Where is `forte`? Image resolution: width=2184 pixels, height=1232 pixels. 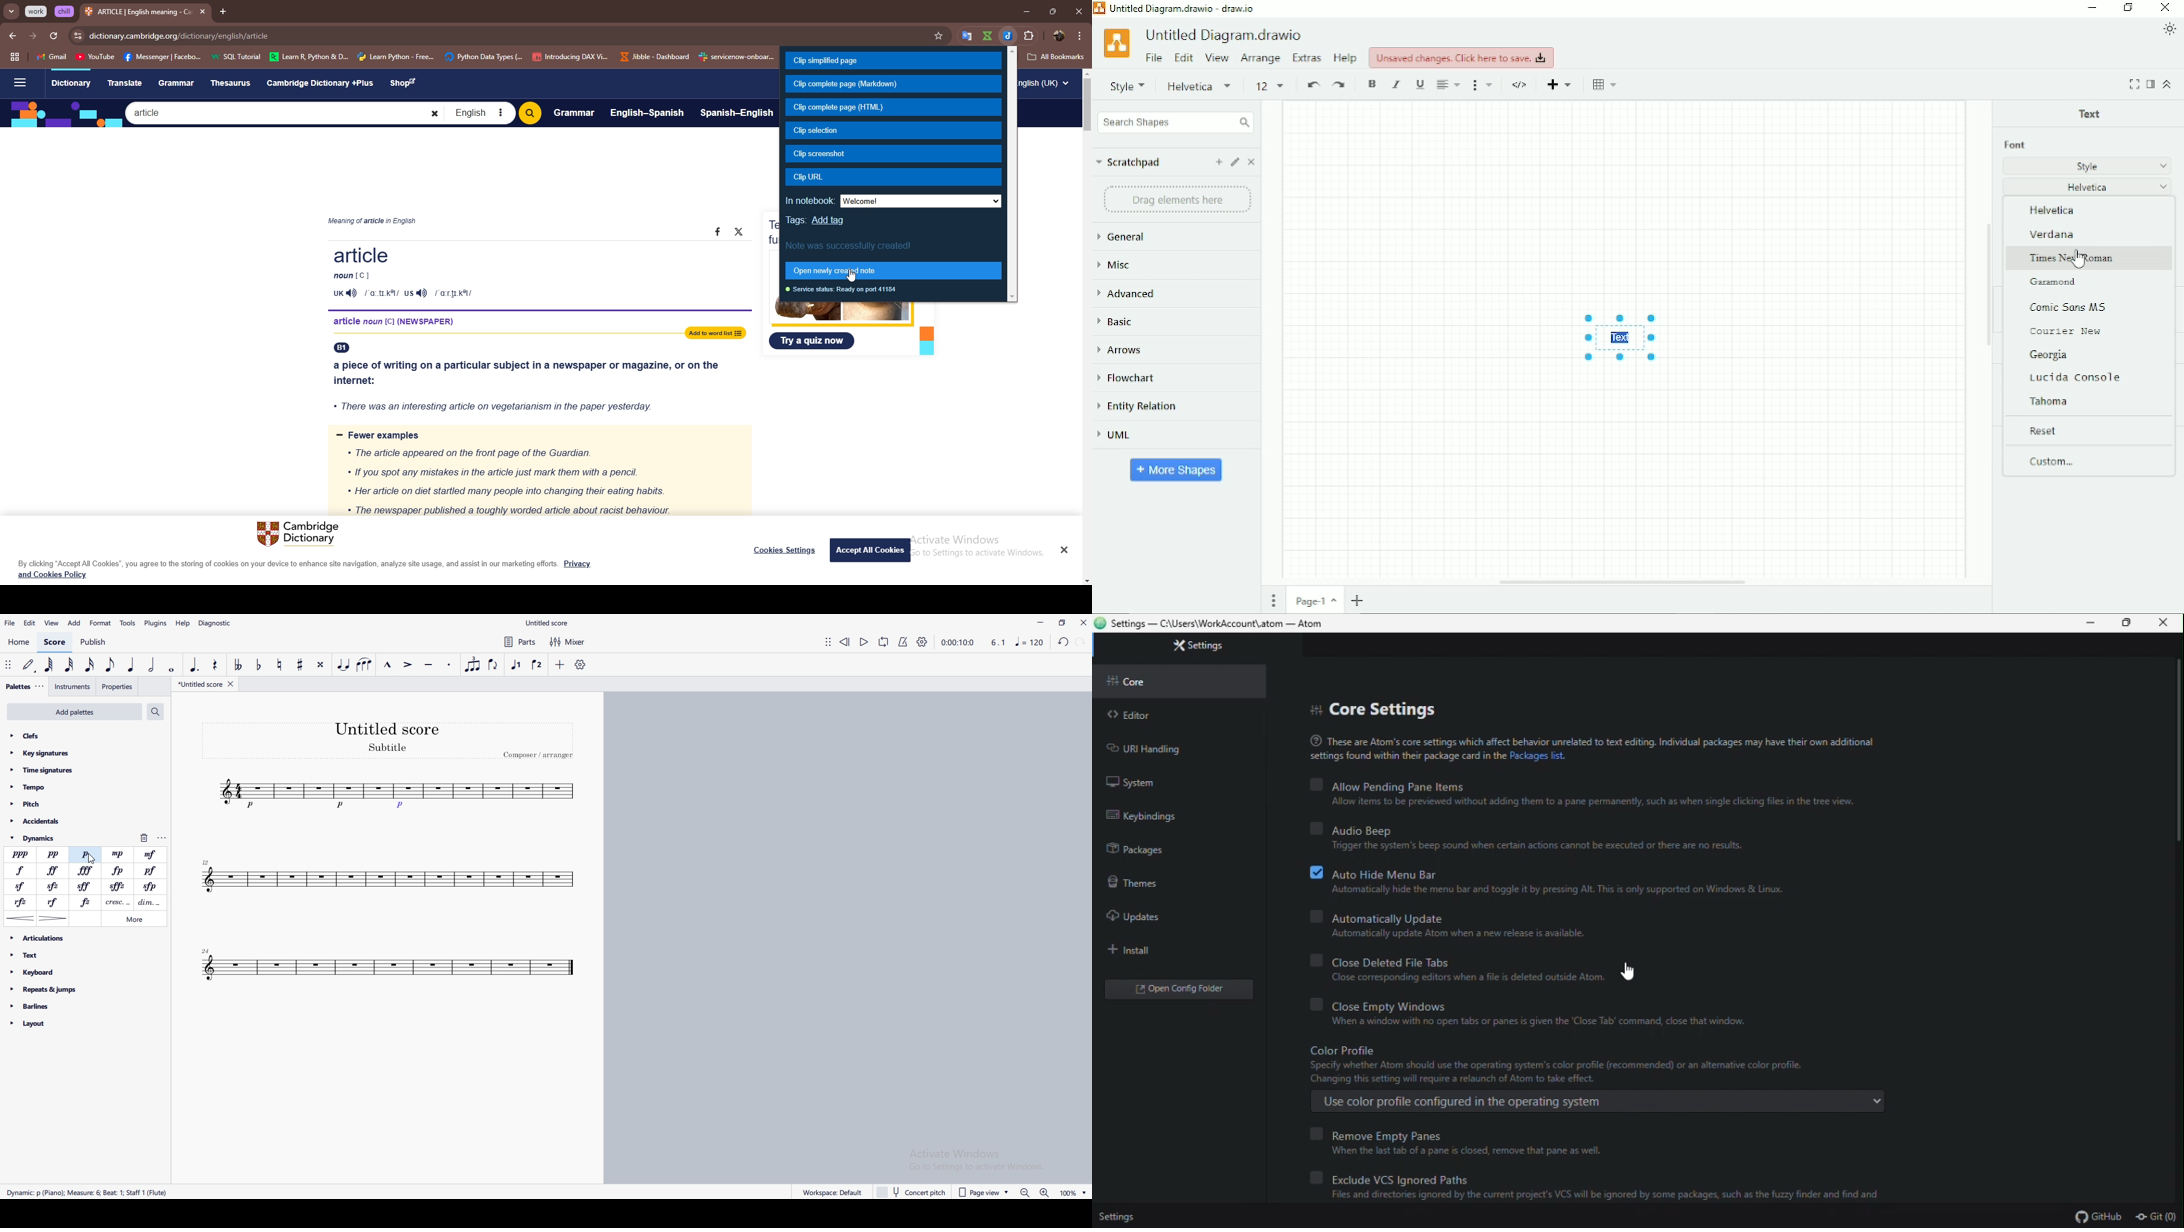
forte is located at coordinates (20, 871).